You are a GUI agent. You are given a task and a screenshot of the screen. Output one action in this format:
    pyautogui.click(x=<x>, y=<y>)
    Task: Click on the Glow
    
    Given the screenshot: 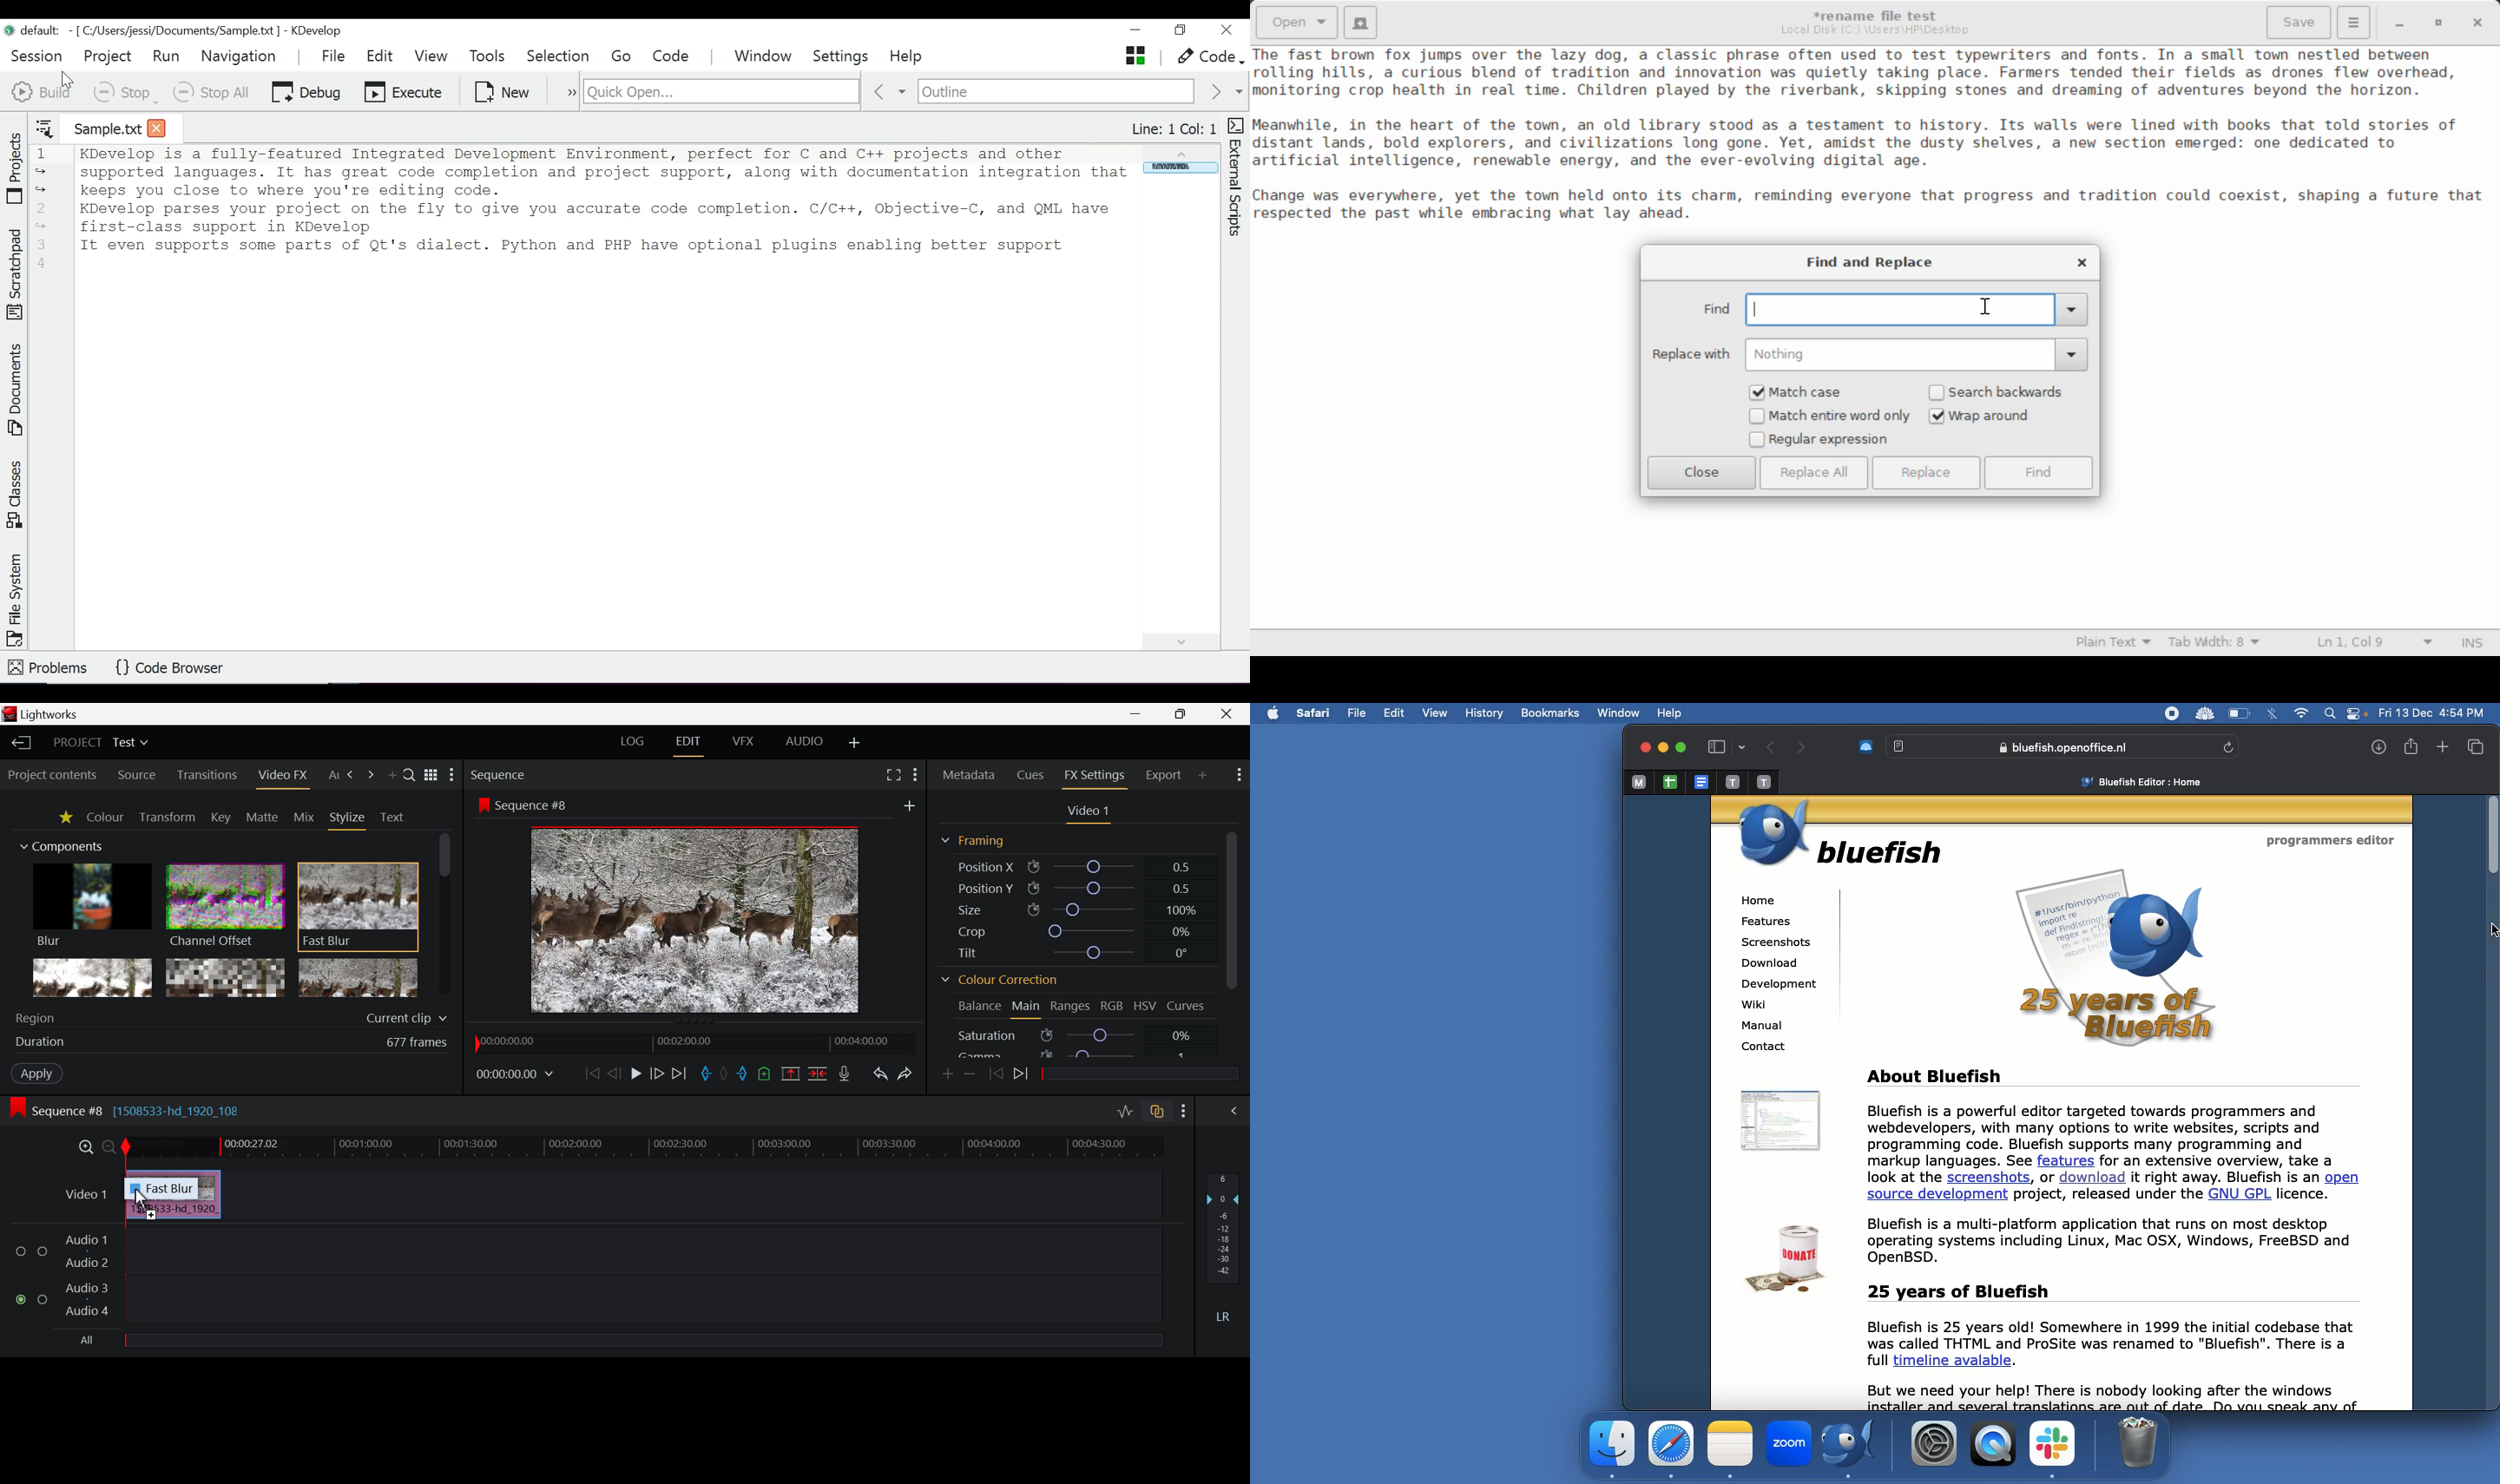 What is the action you would take?
    pyautogui.click(x=94, y=980)
    